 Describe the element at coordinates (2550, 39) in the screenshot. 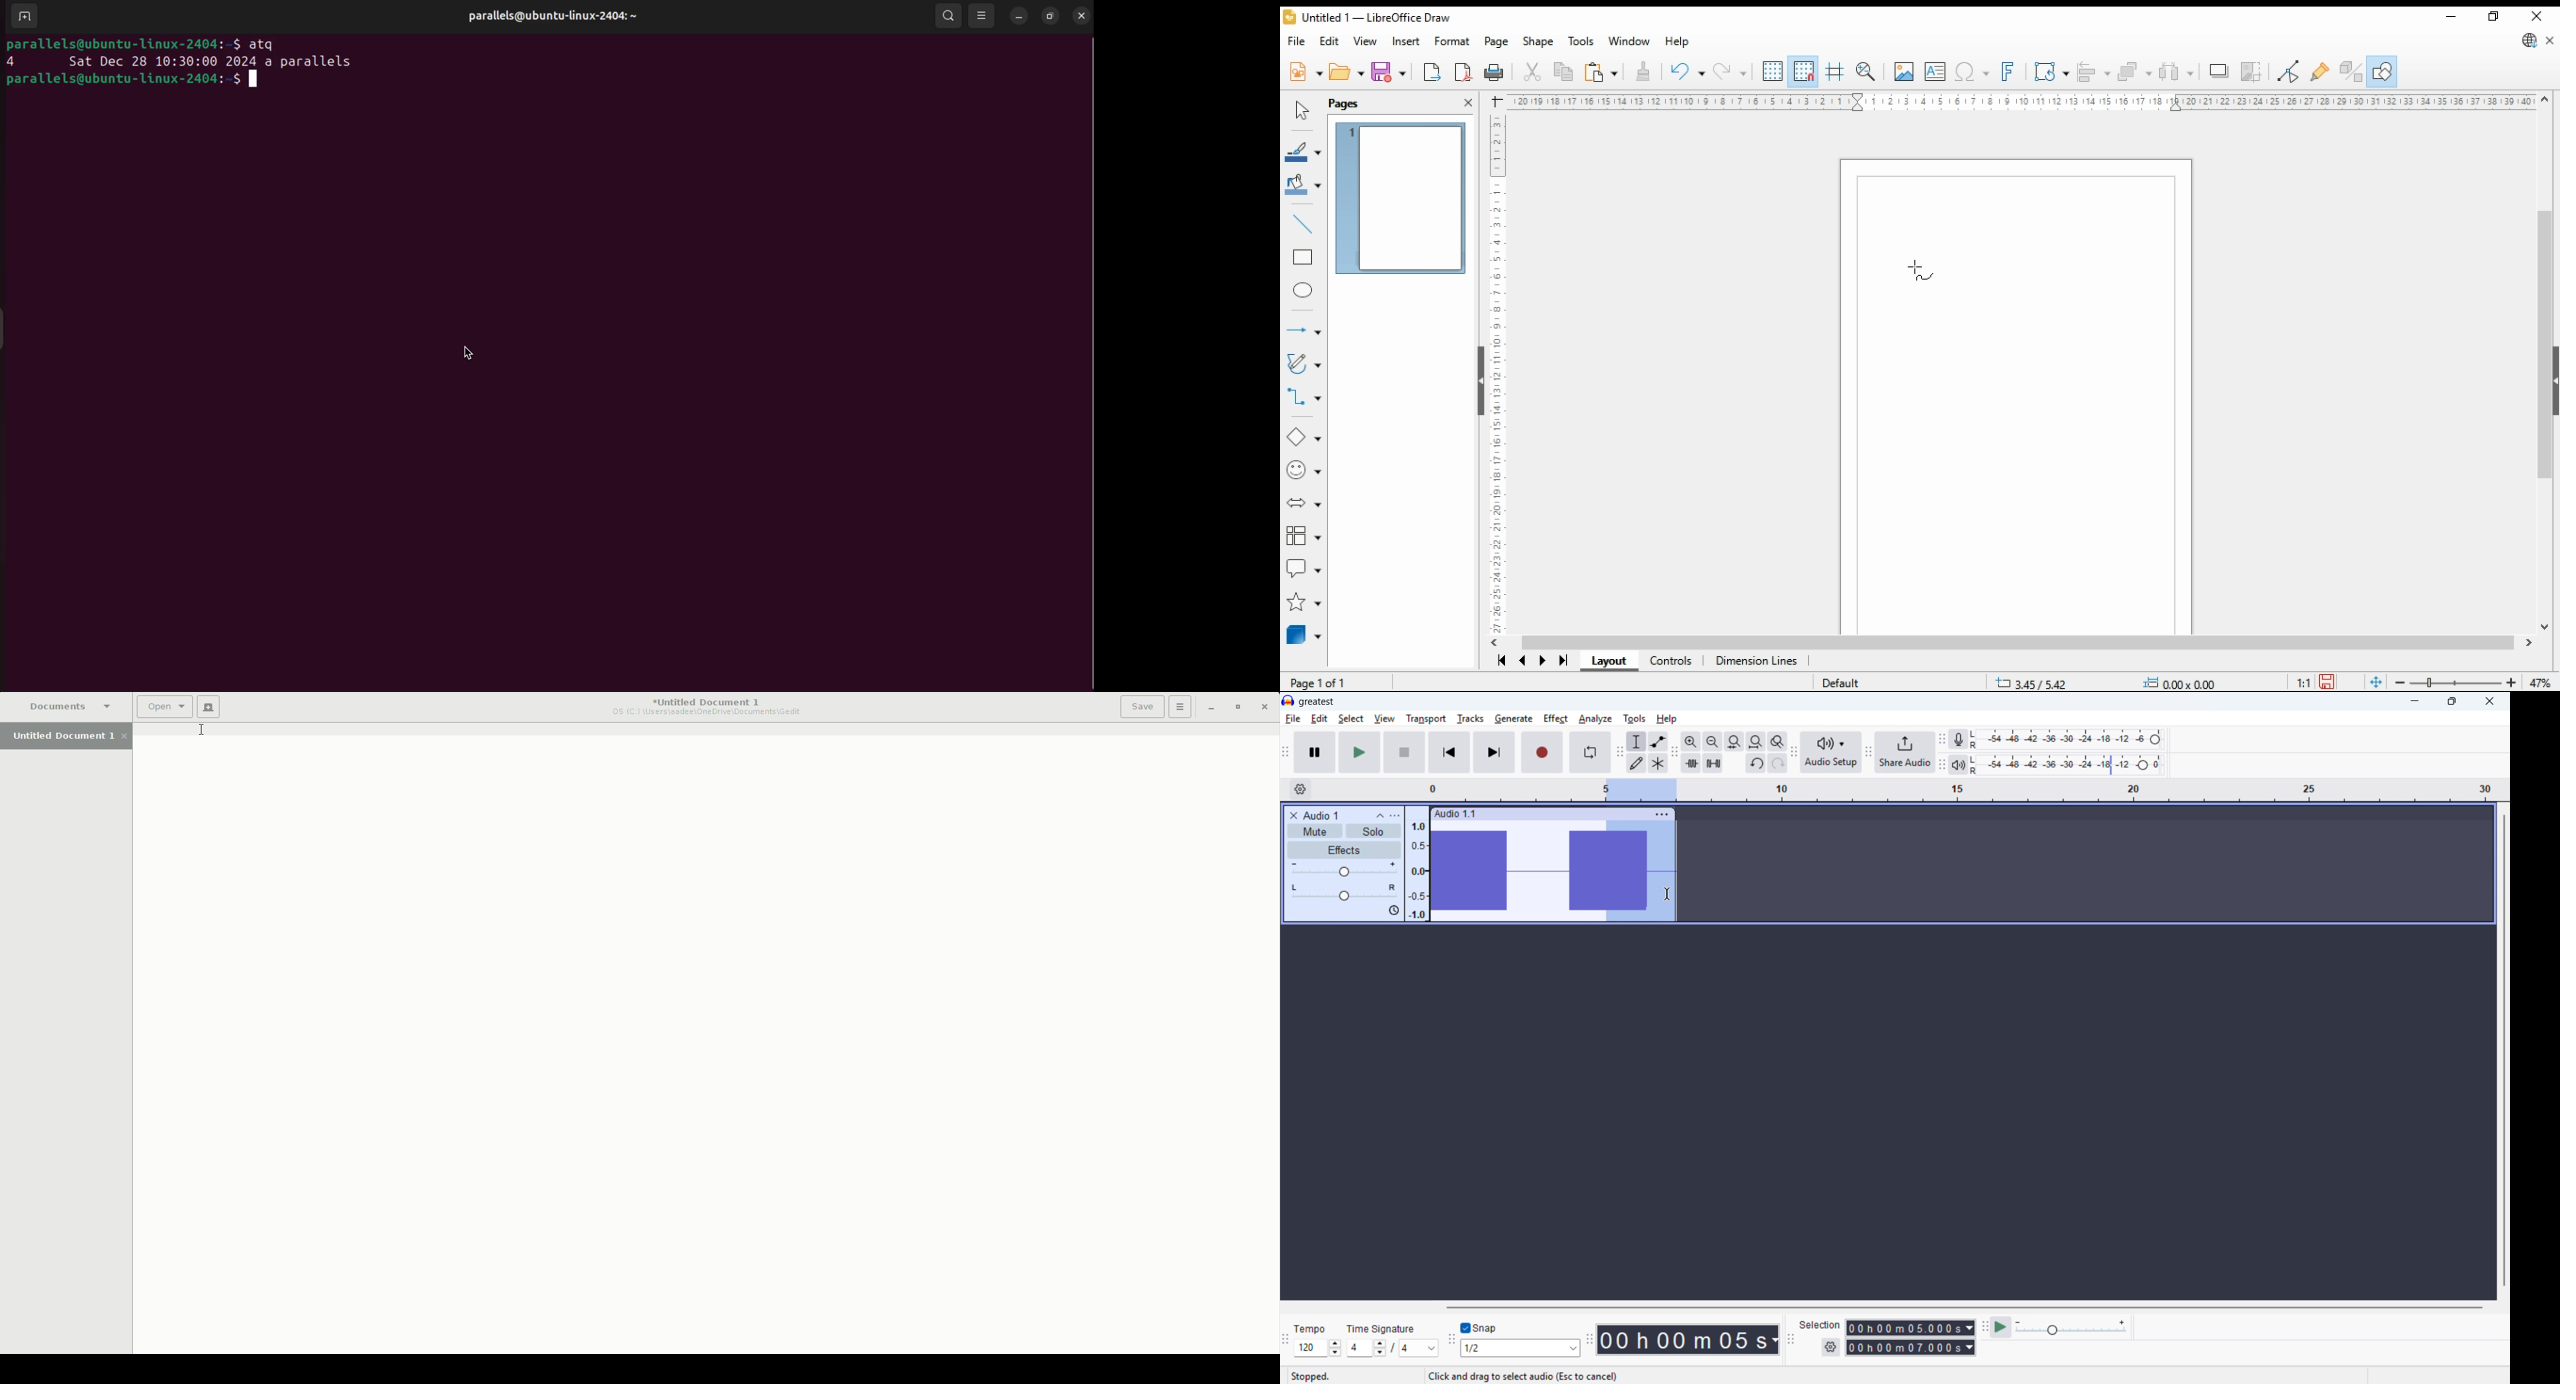

I see `close document` at that location.